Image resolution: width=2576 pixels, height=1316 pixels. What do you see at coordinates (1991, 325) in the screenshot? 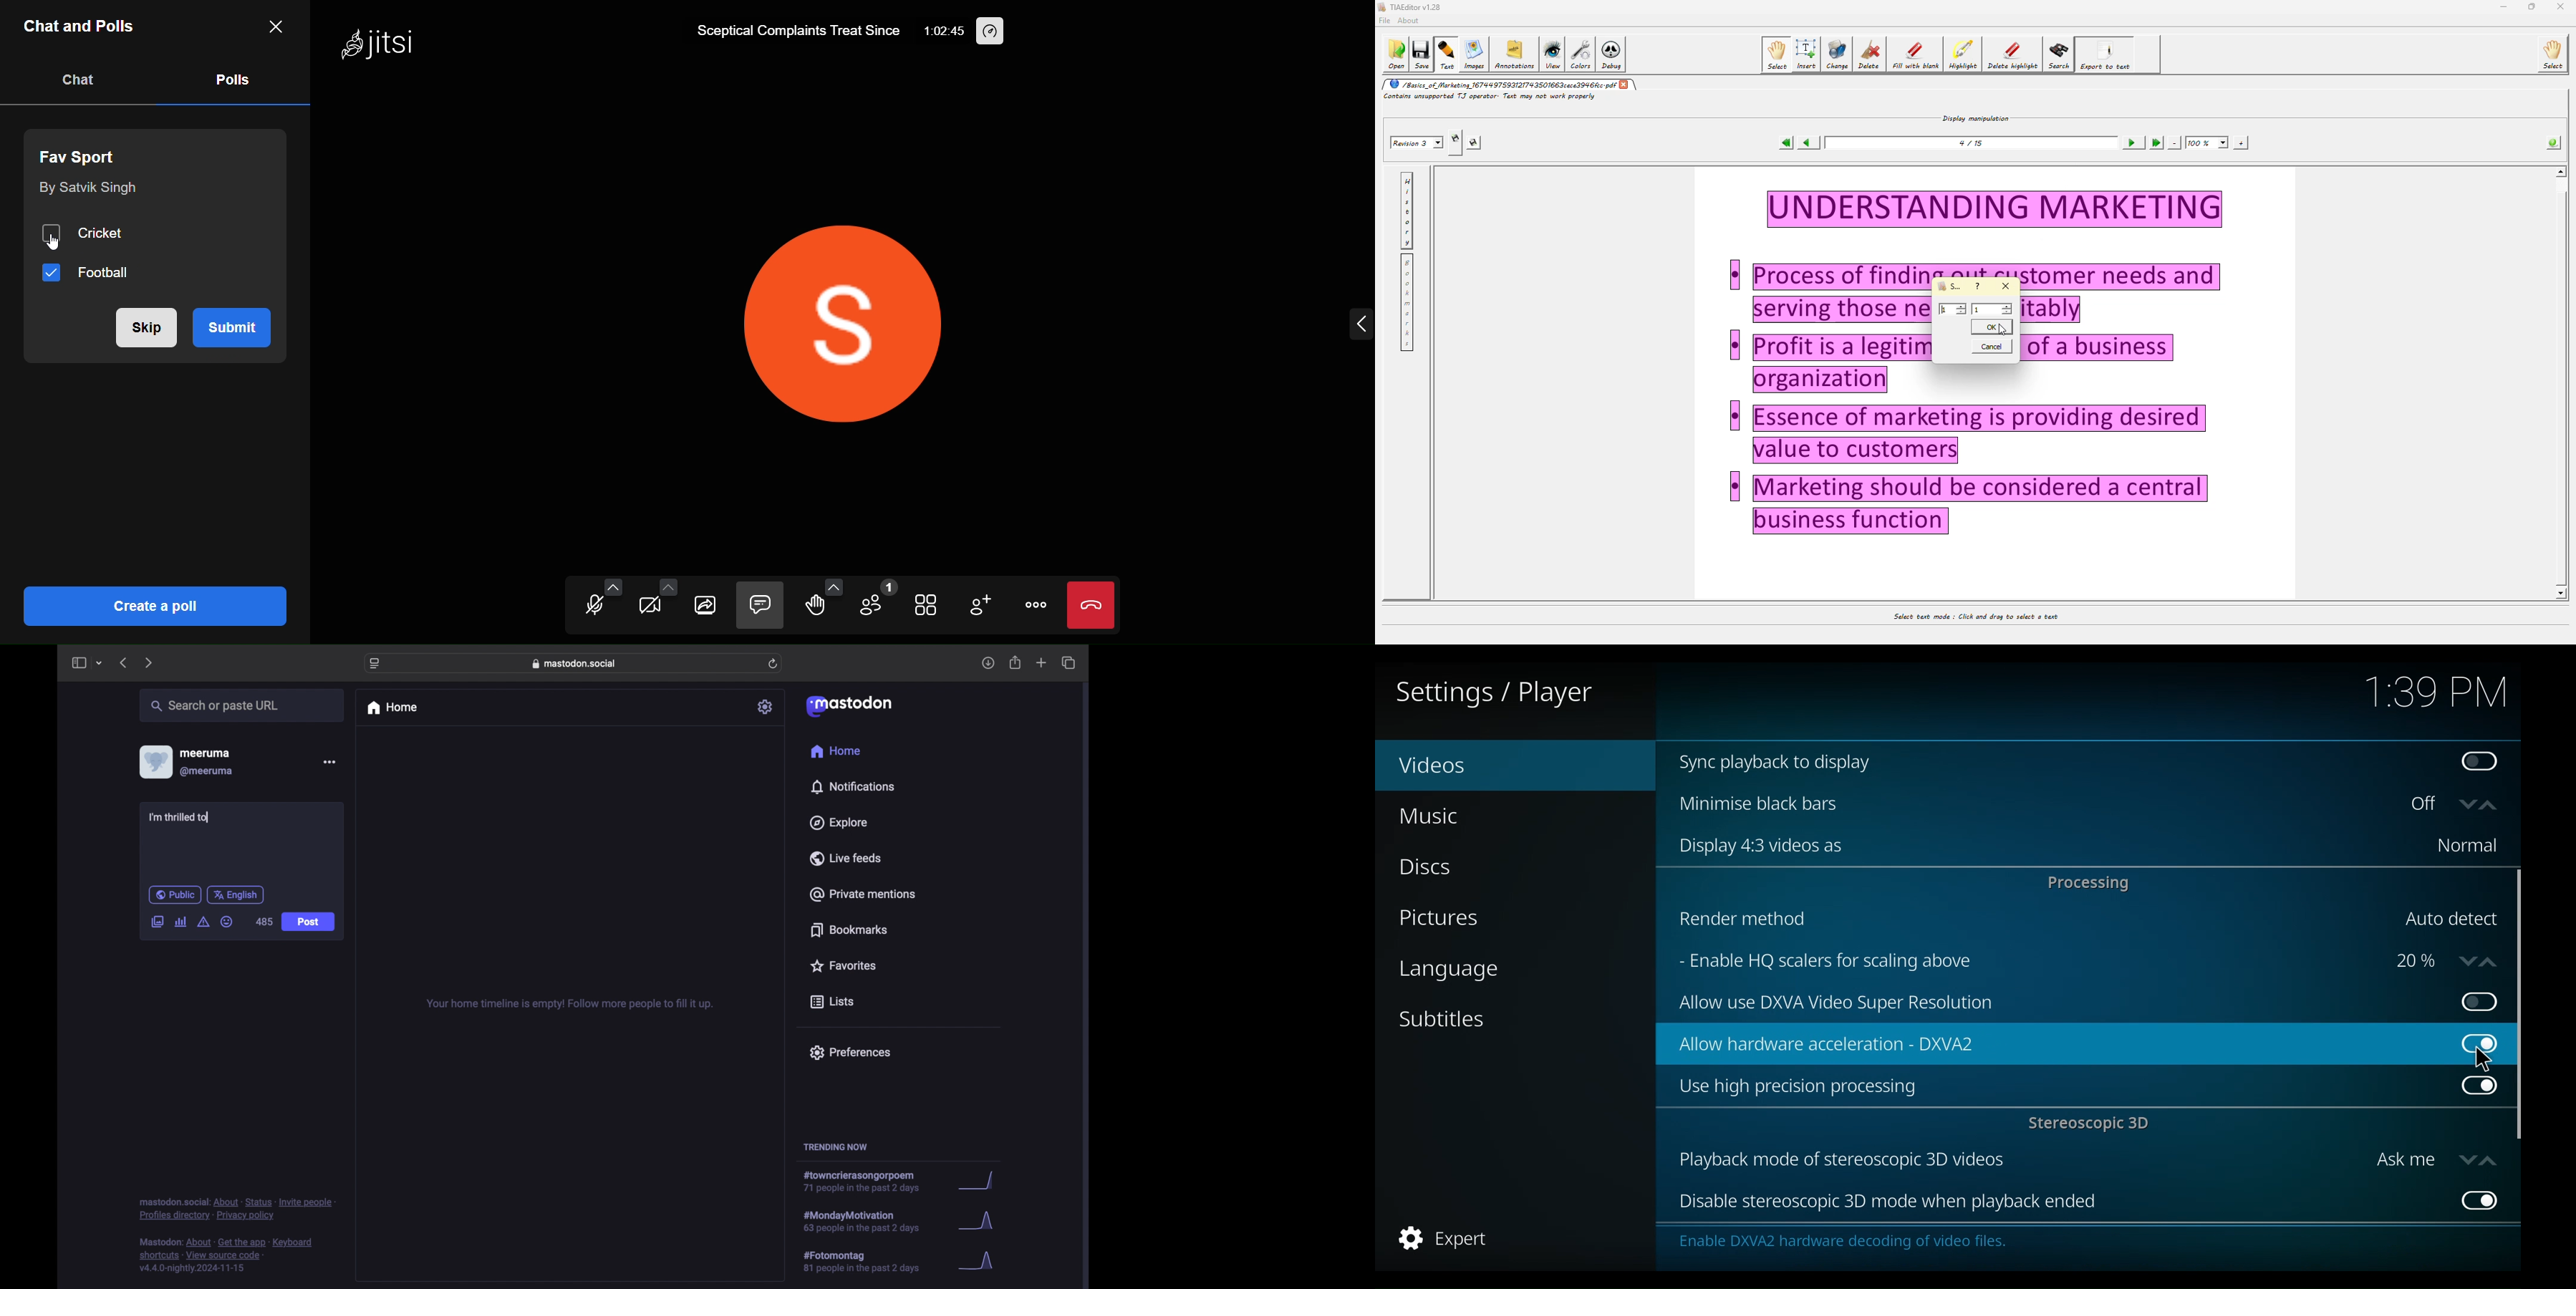
I see `ok` at bounding box center [1991, 325].